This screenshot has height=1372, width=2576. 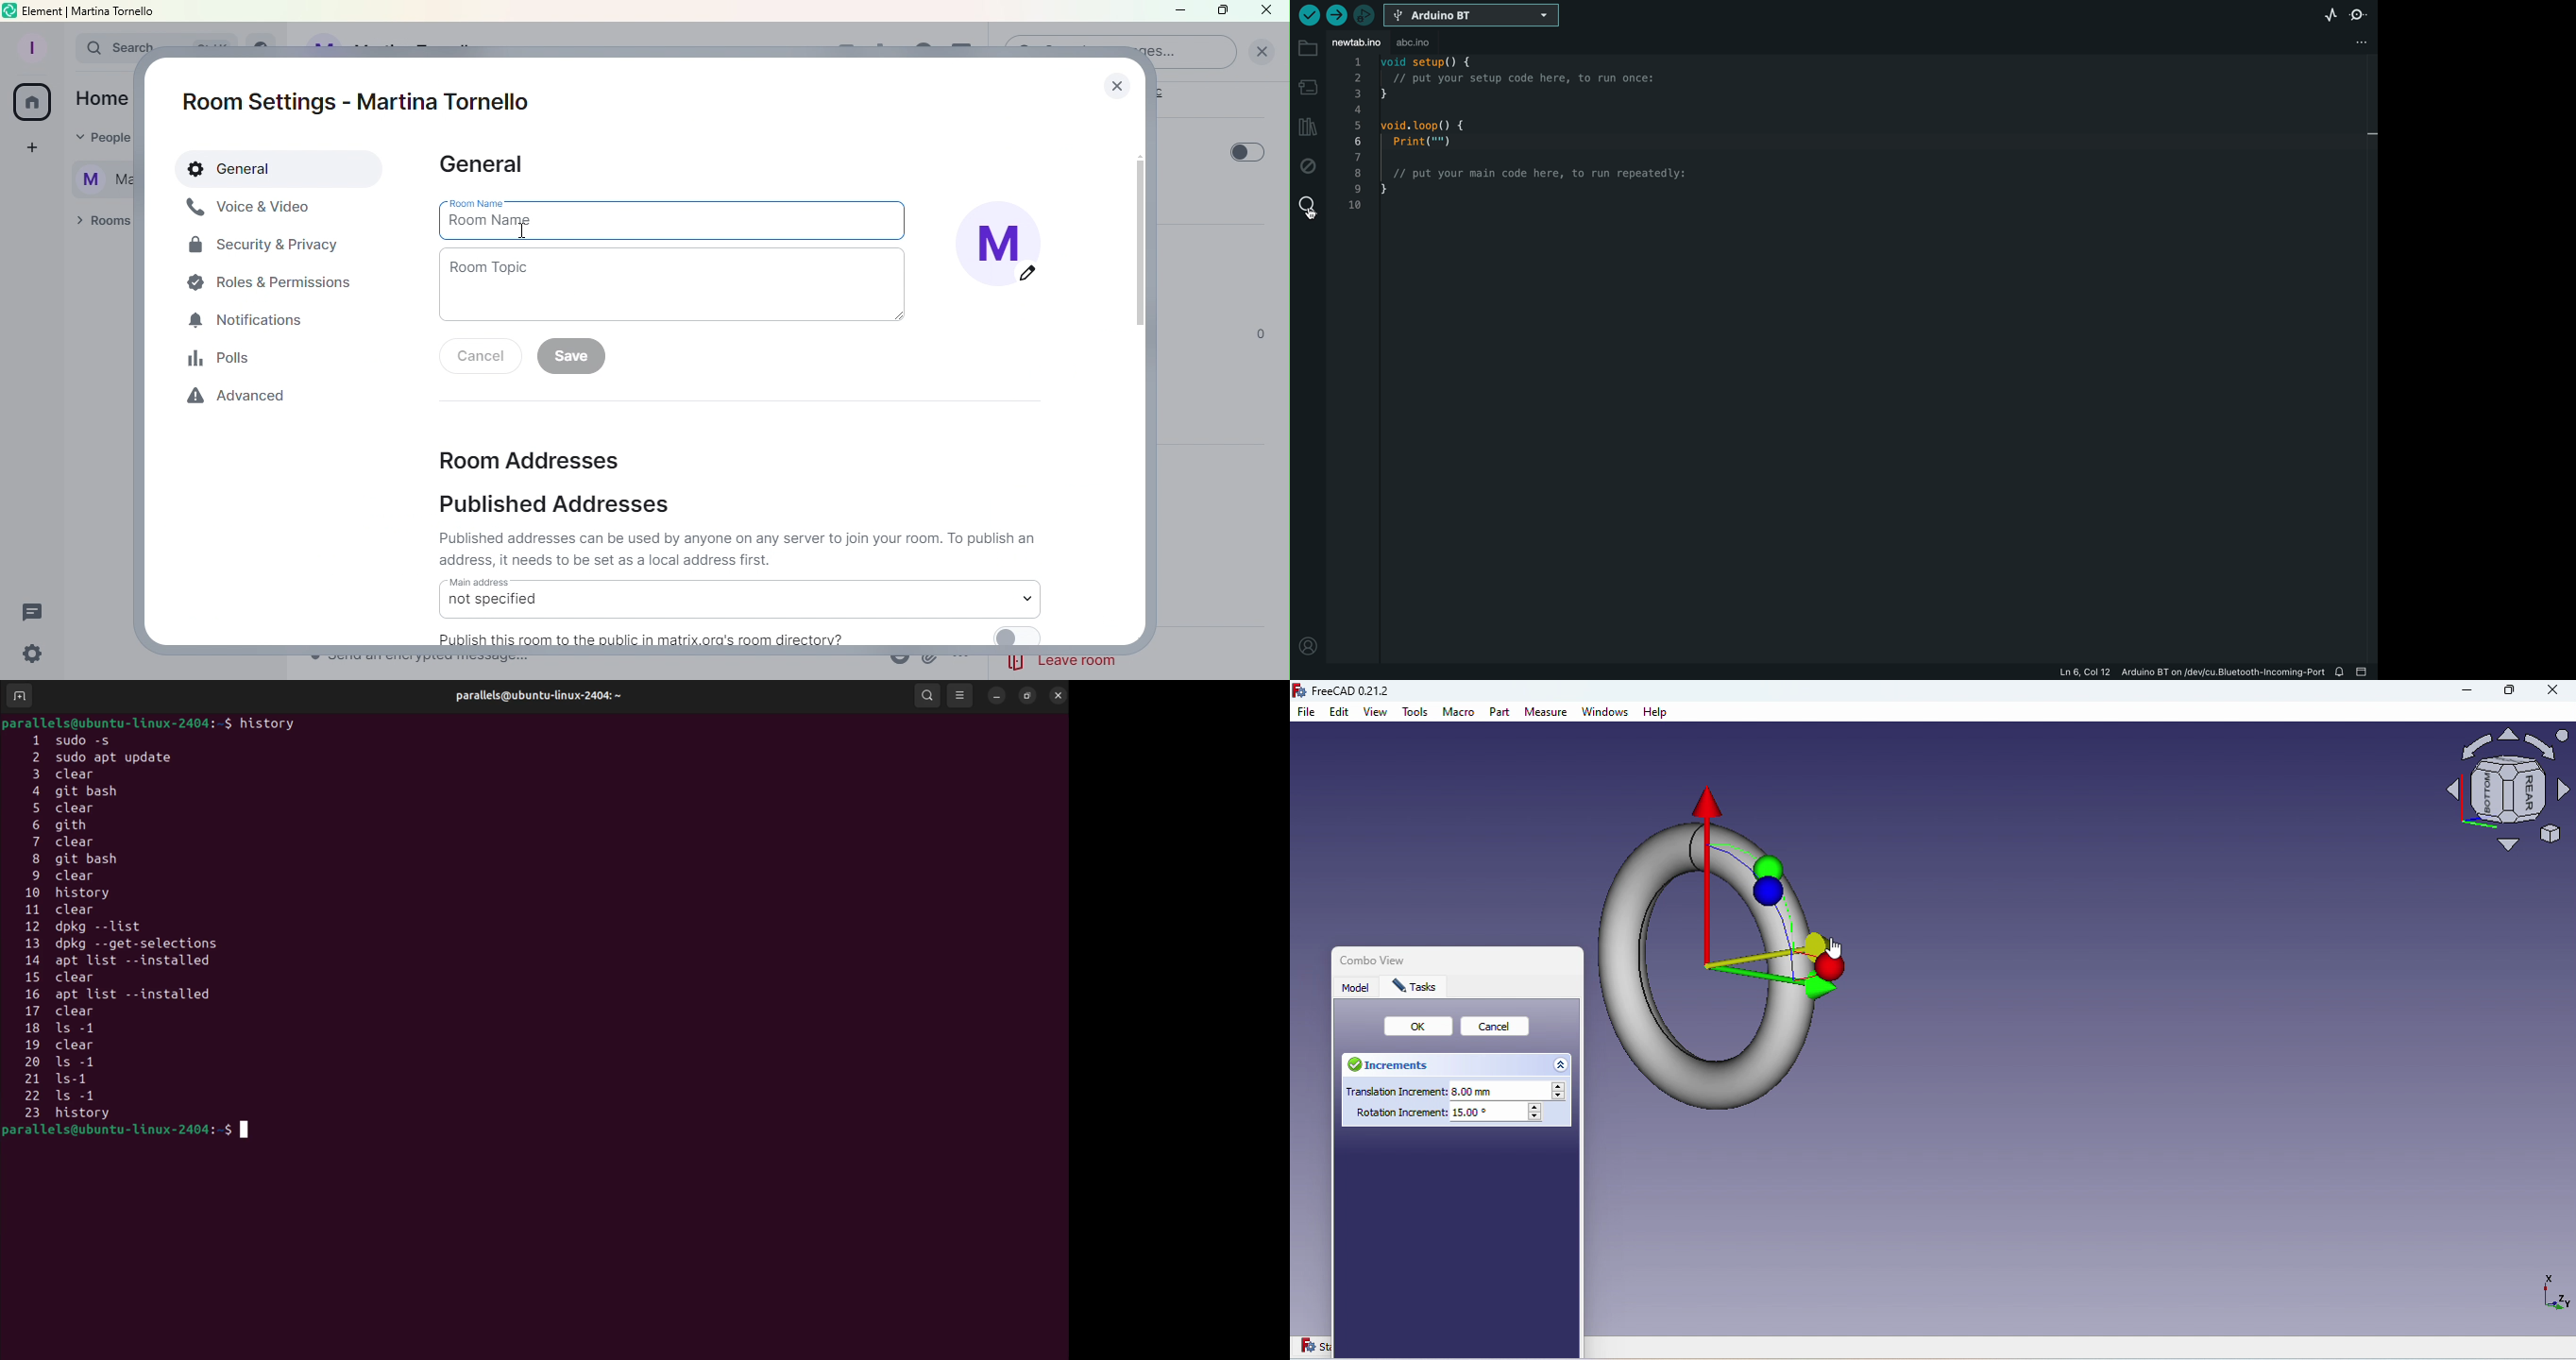 What do you see at coordinates (576, 357) in the screenshot?
I see `Save` at bounding box center [576, 357].